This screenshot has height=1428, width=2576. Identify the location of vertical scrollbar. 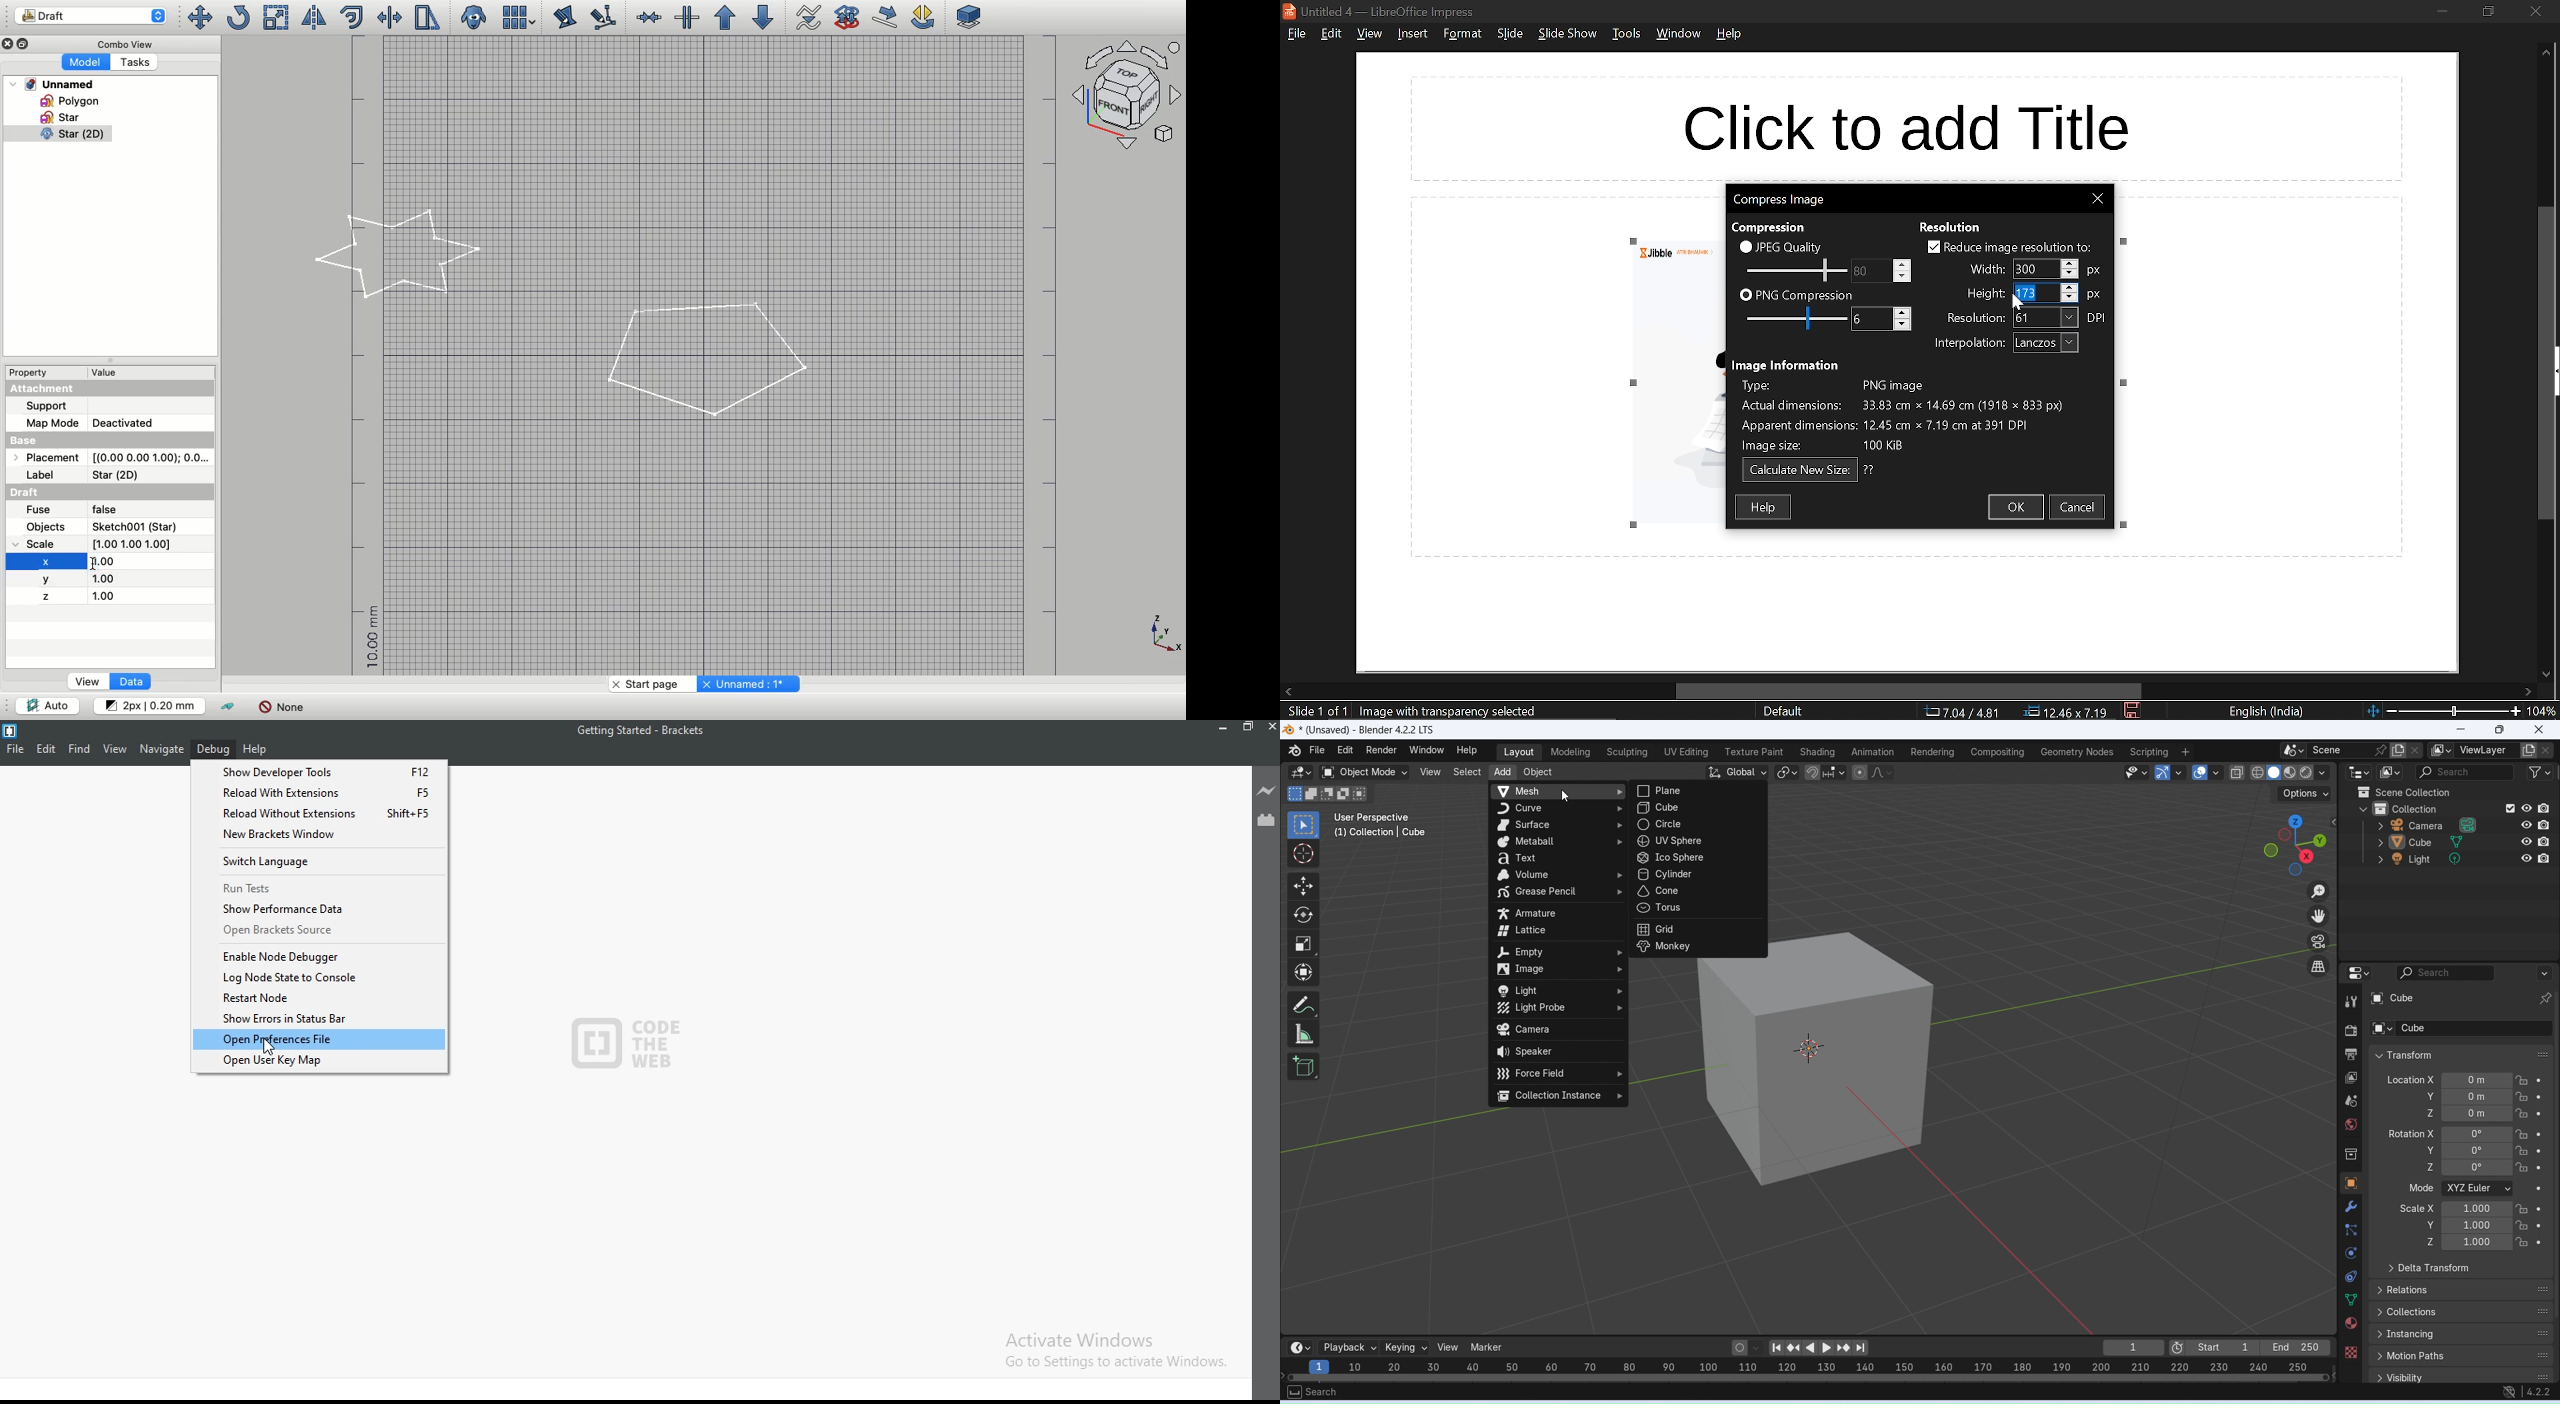
(2547, 363).